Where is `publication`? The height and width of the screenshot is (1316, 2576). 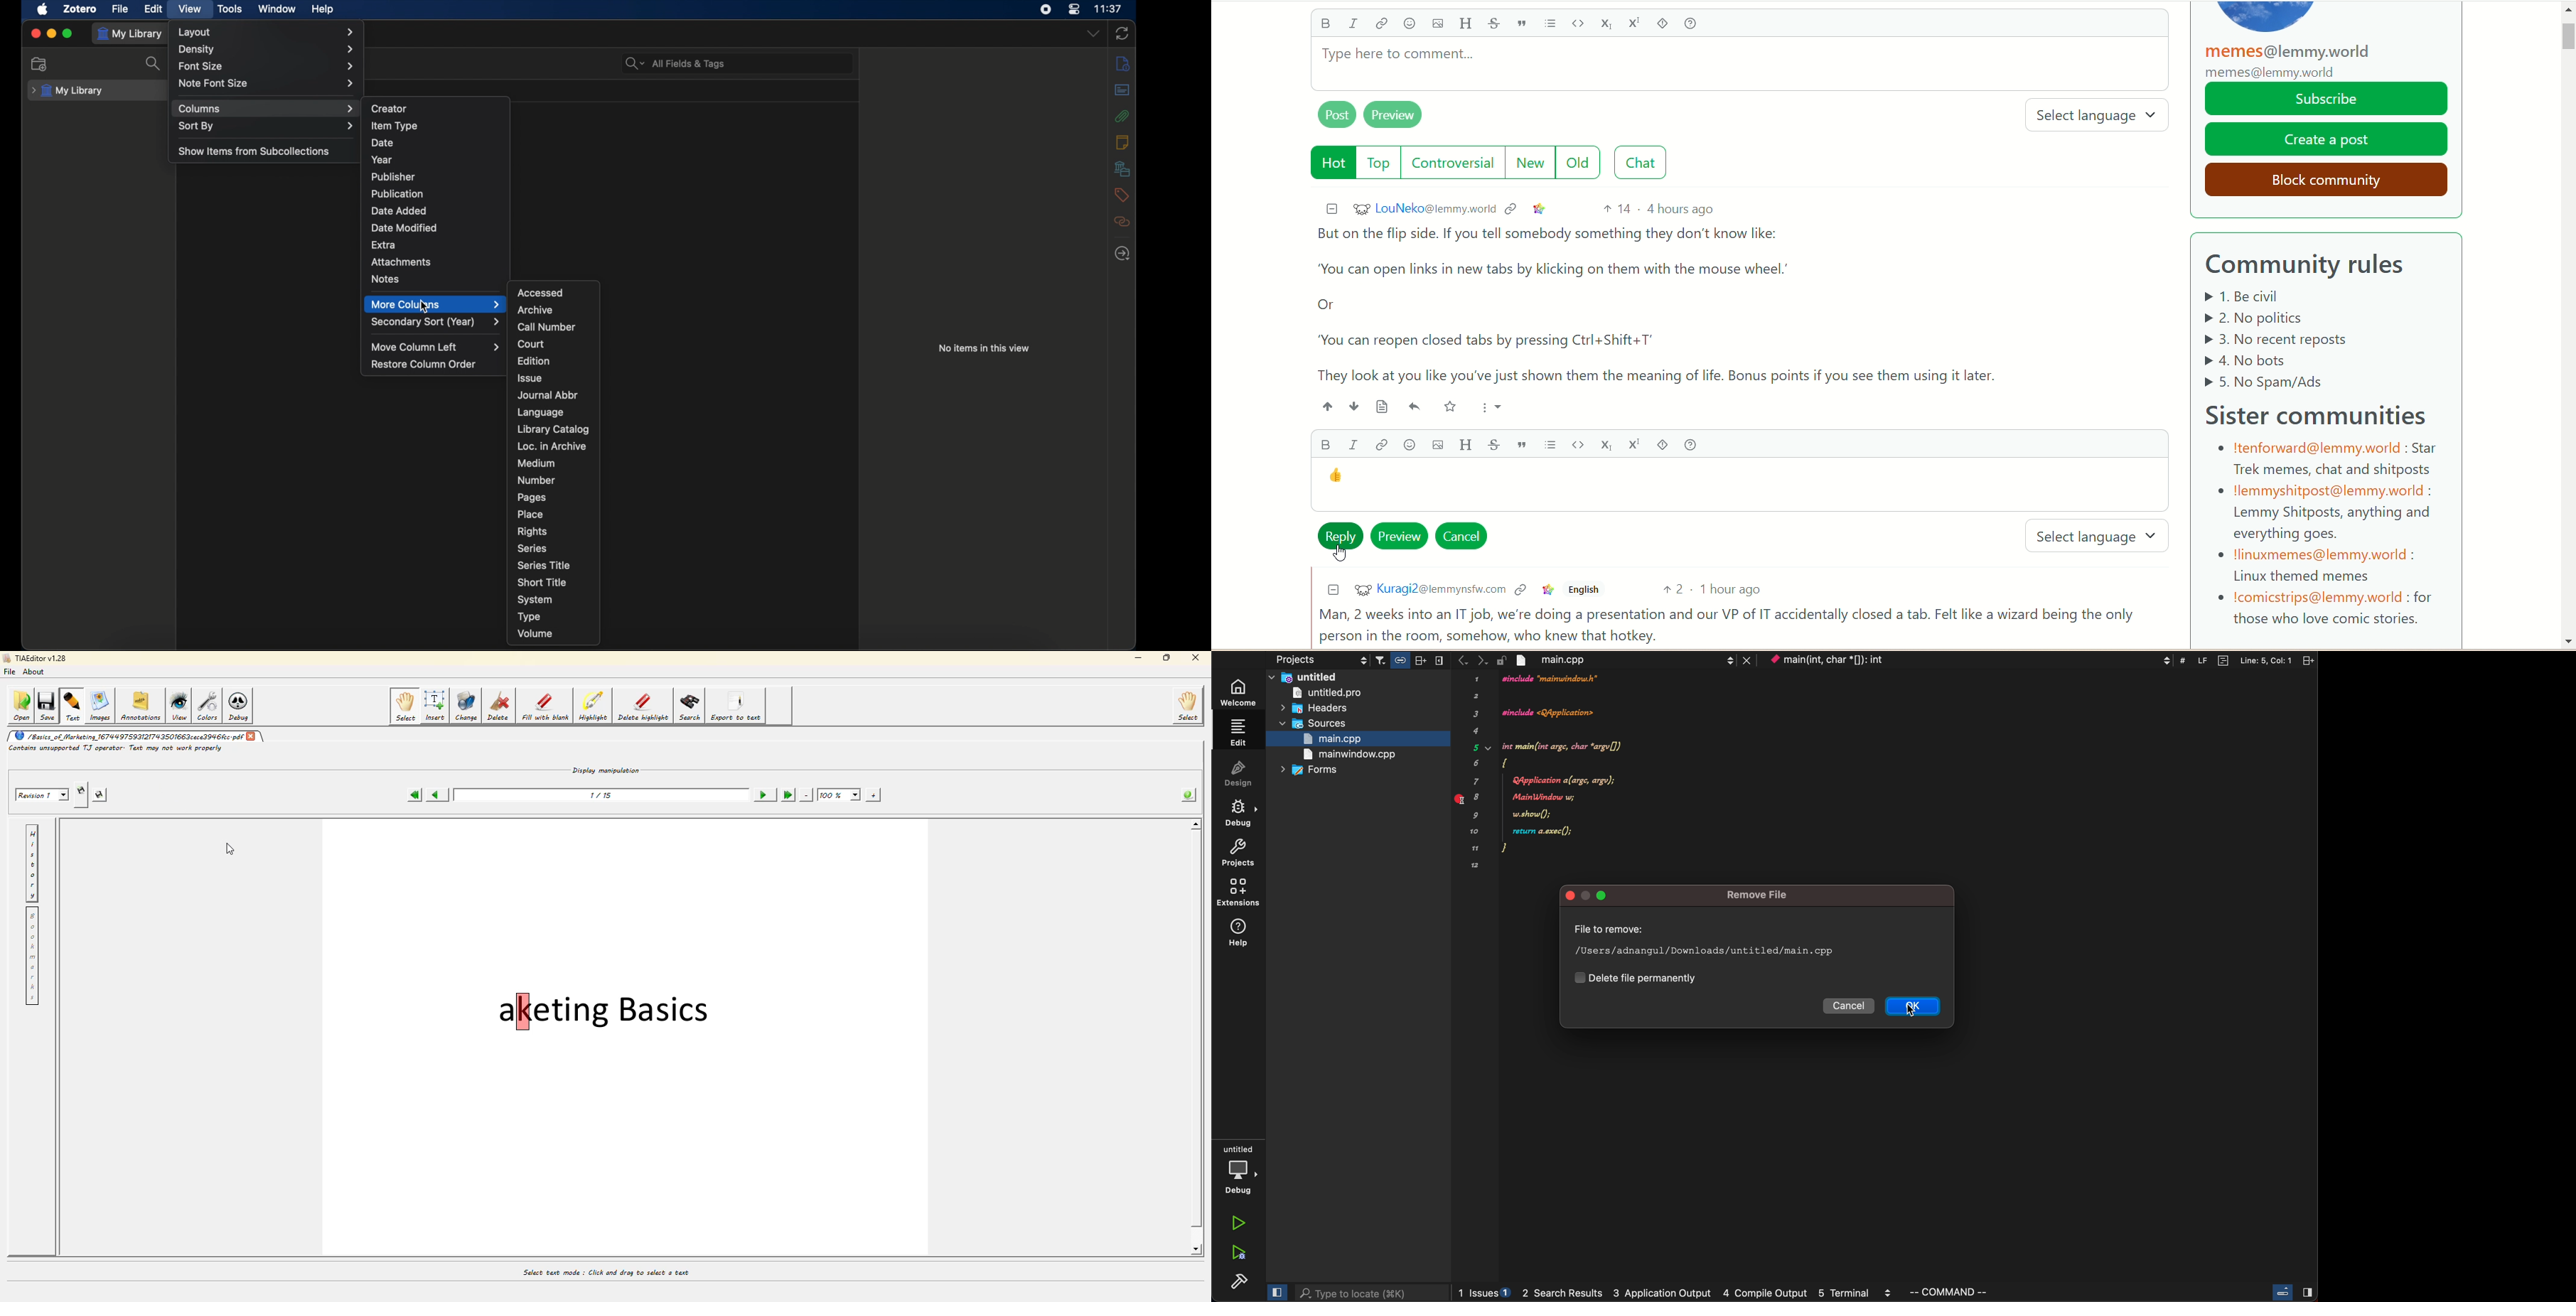 publication is located at coordinates (397, 193).